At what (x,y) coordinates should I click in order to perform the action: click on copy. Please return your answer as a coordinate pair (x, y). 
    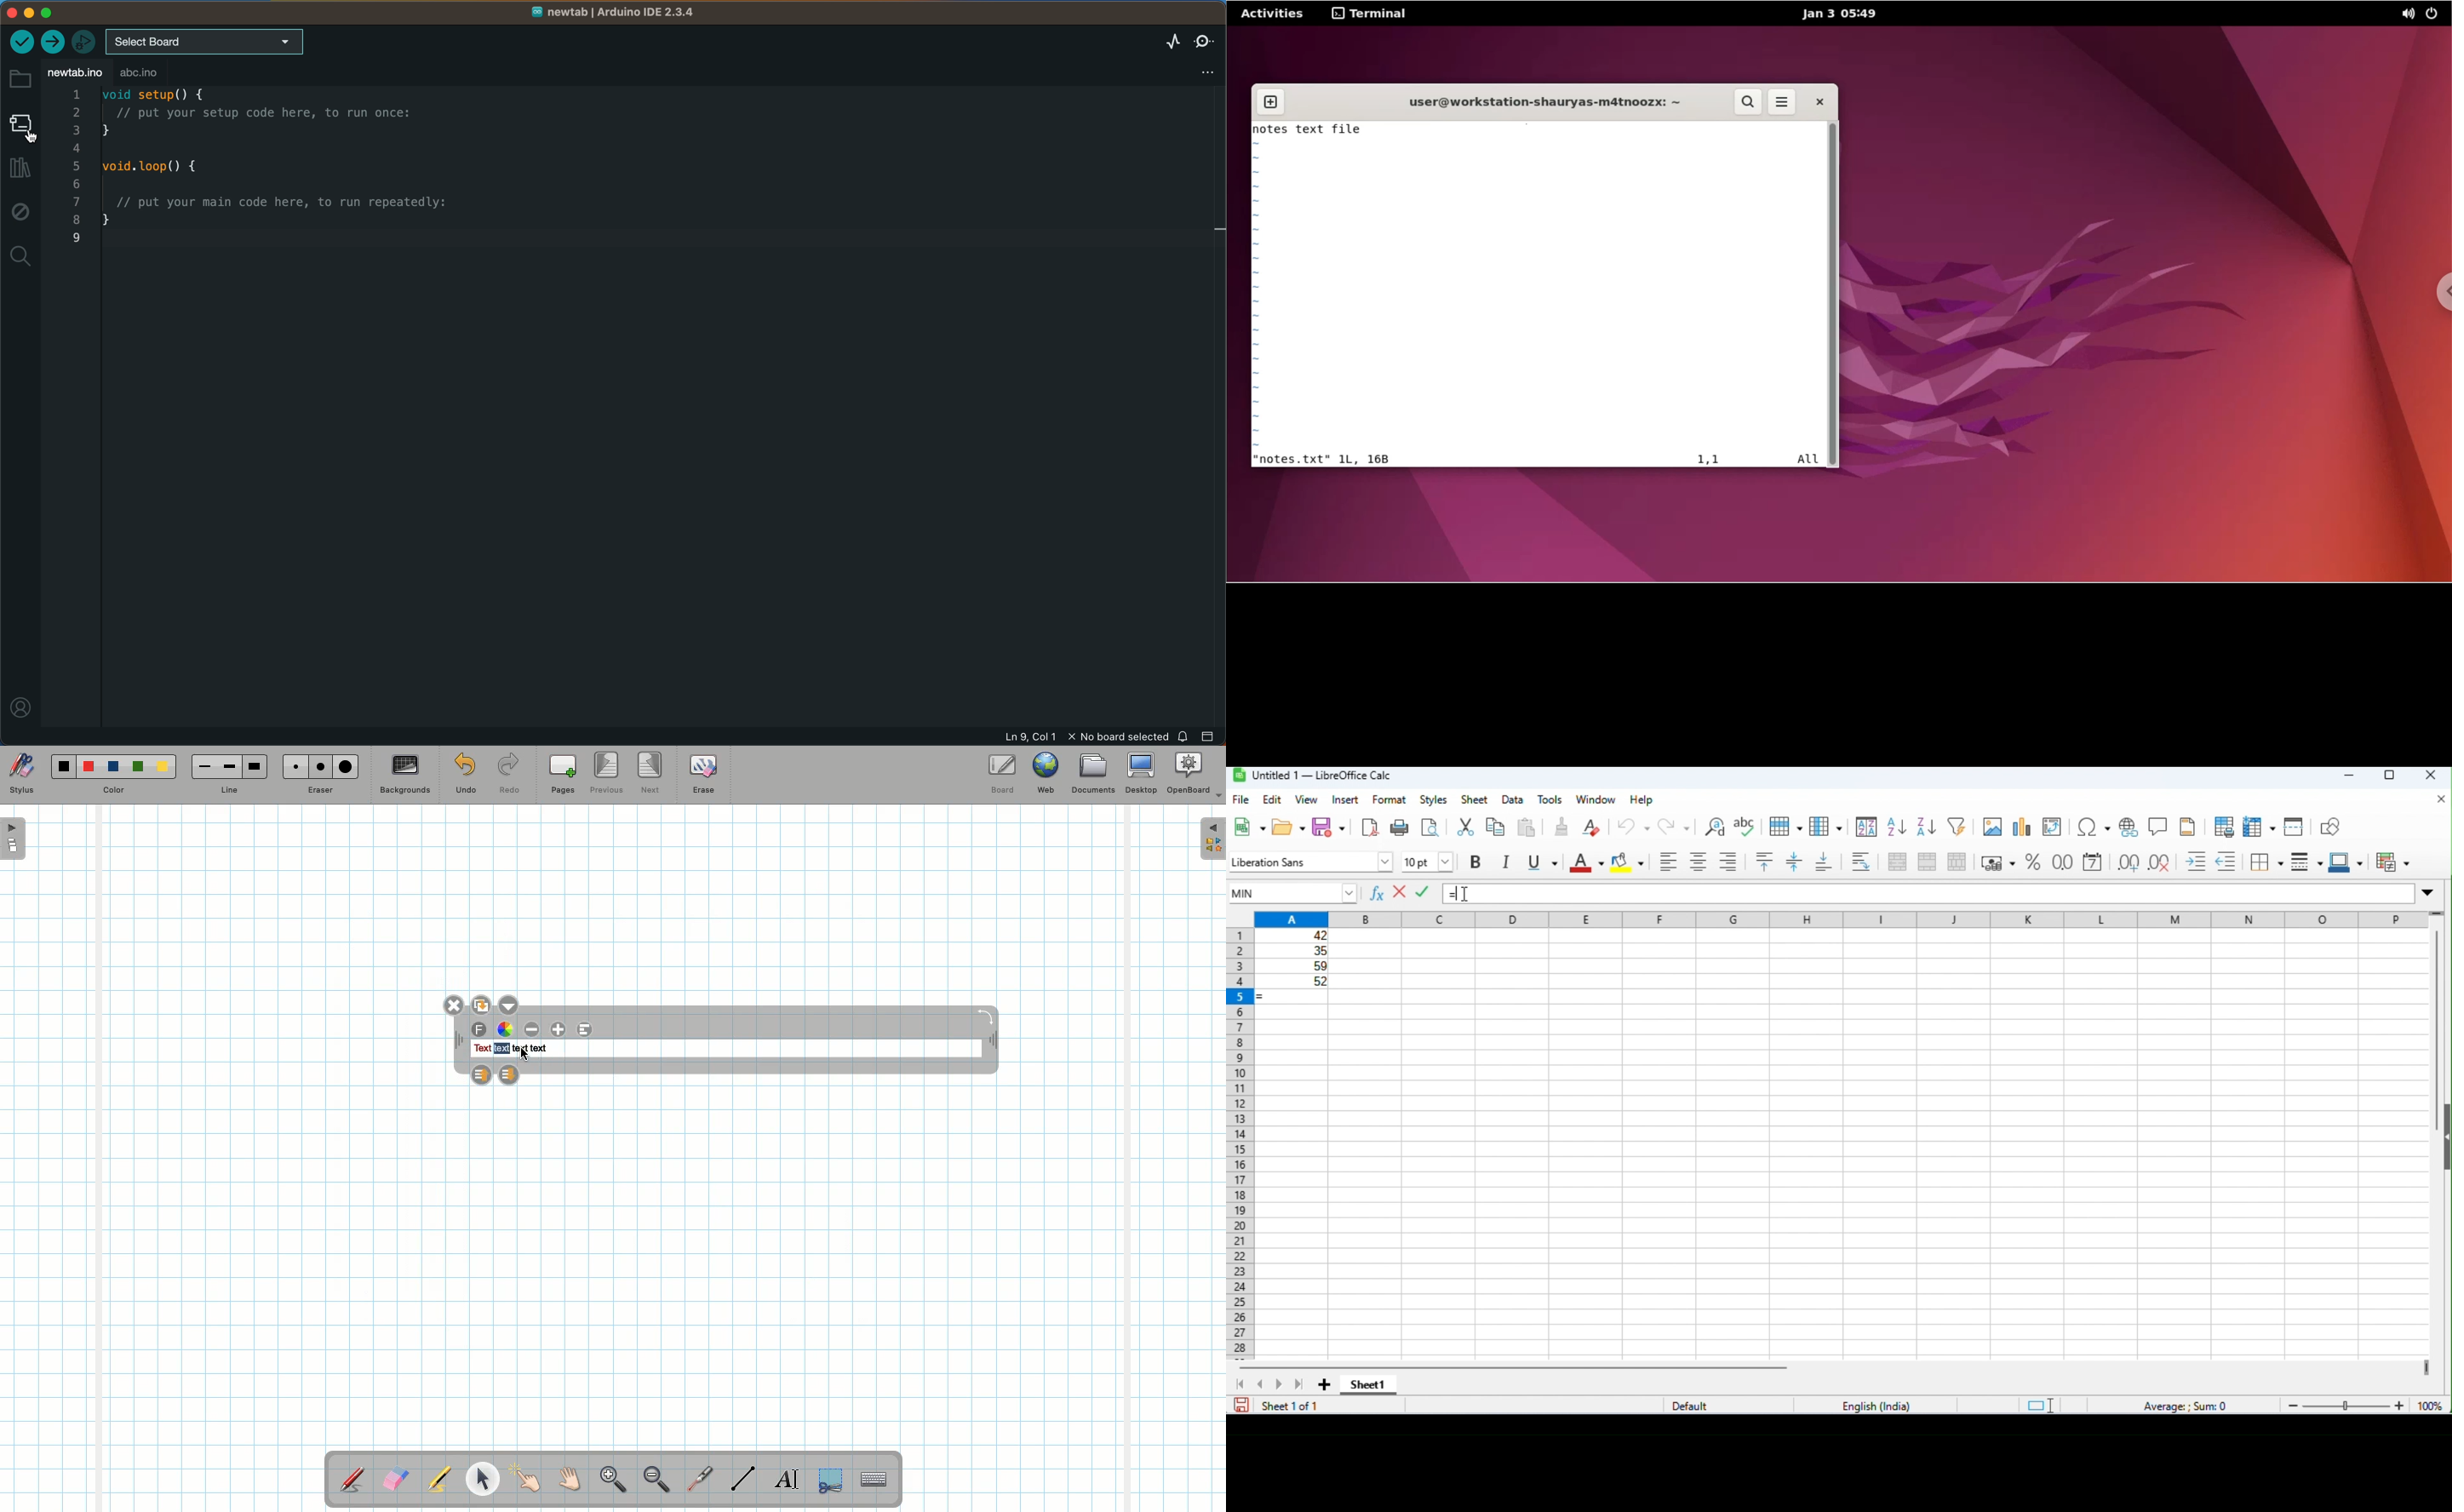
    Looking at the image, I should click on (1497, 827).